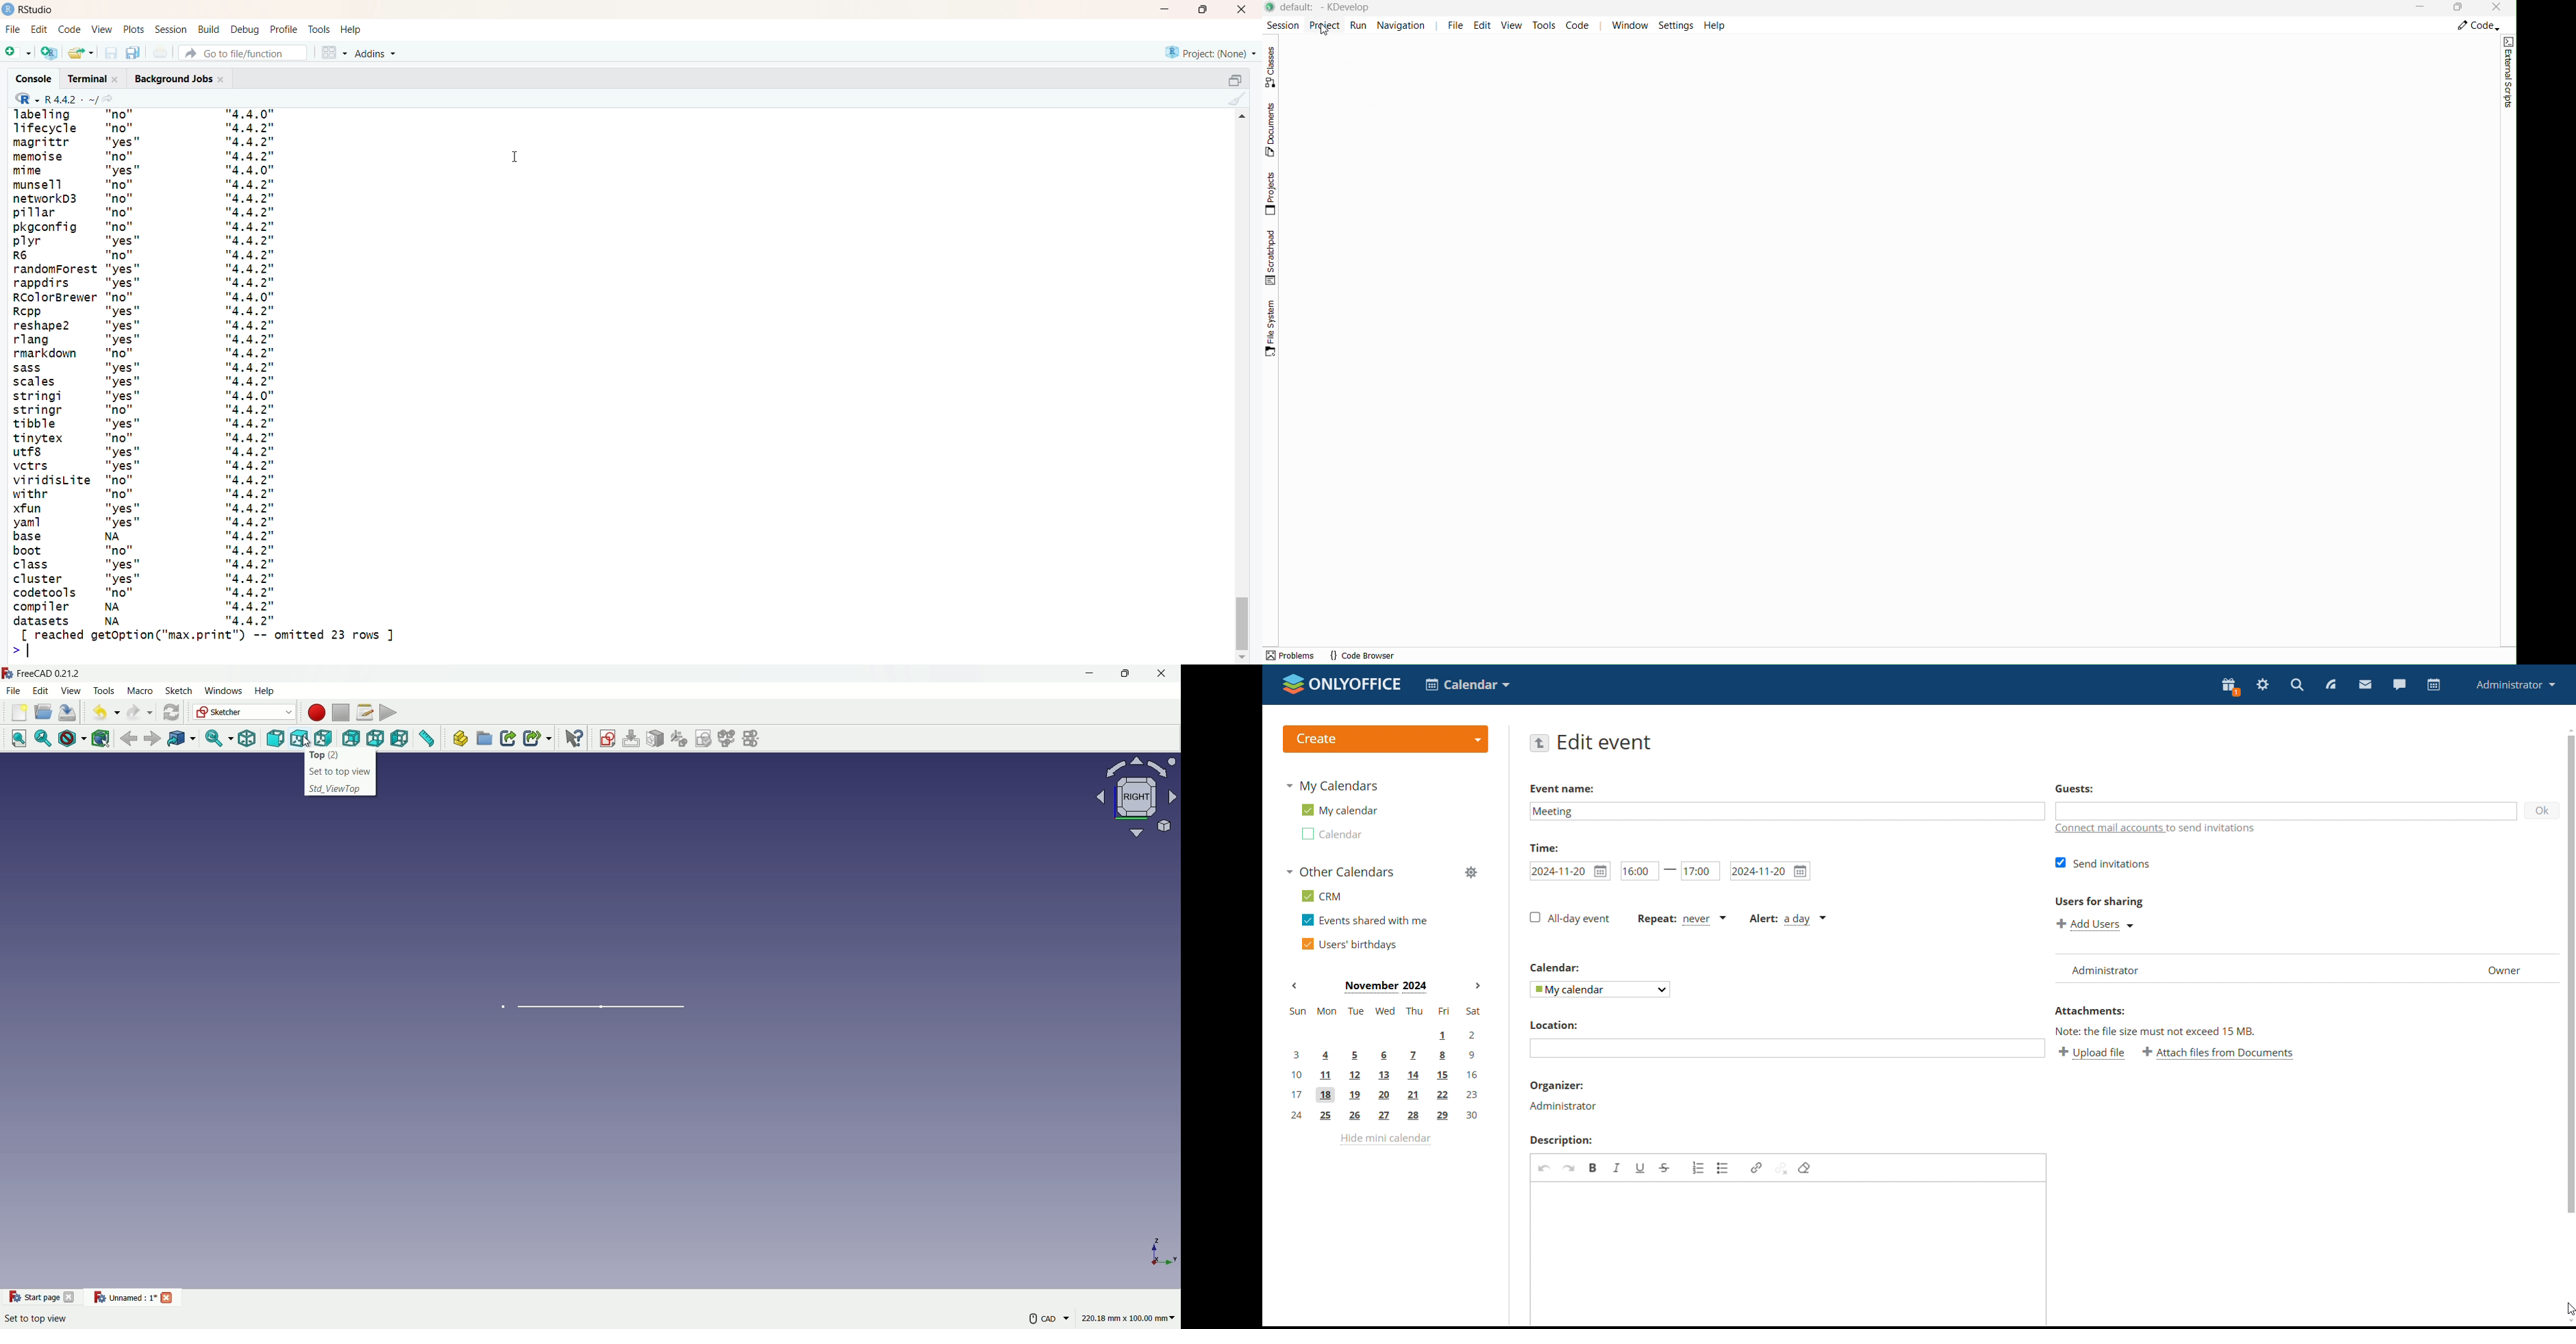  Describe the element at coordinates (41, 692) in the screenshot. I see `edit menu` at that location.